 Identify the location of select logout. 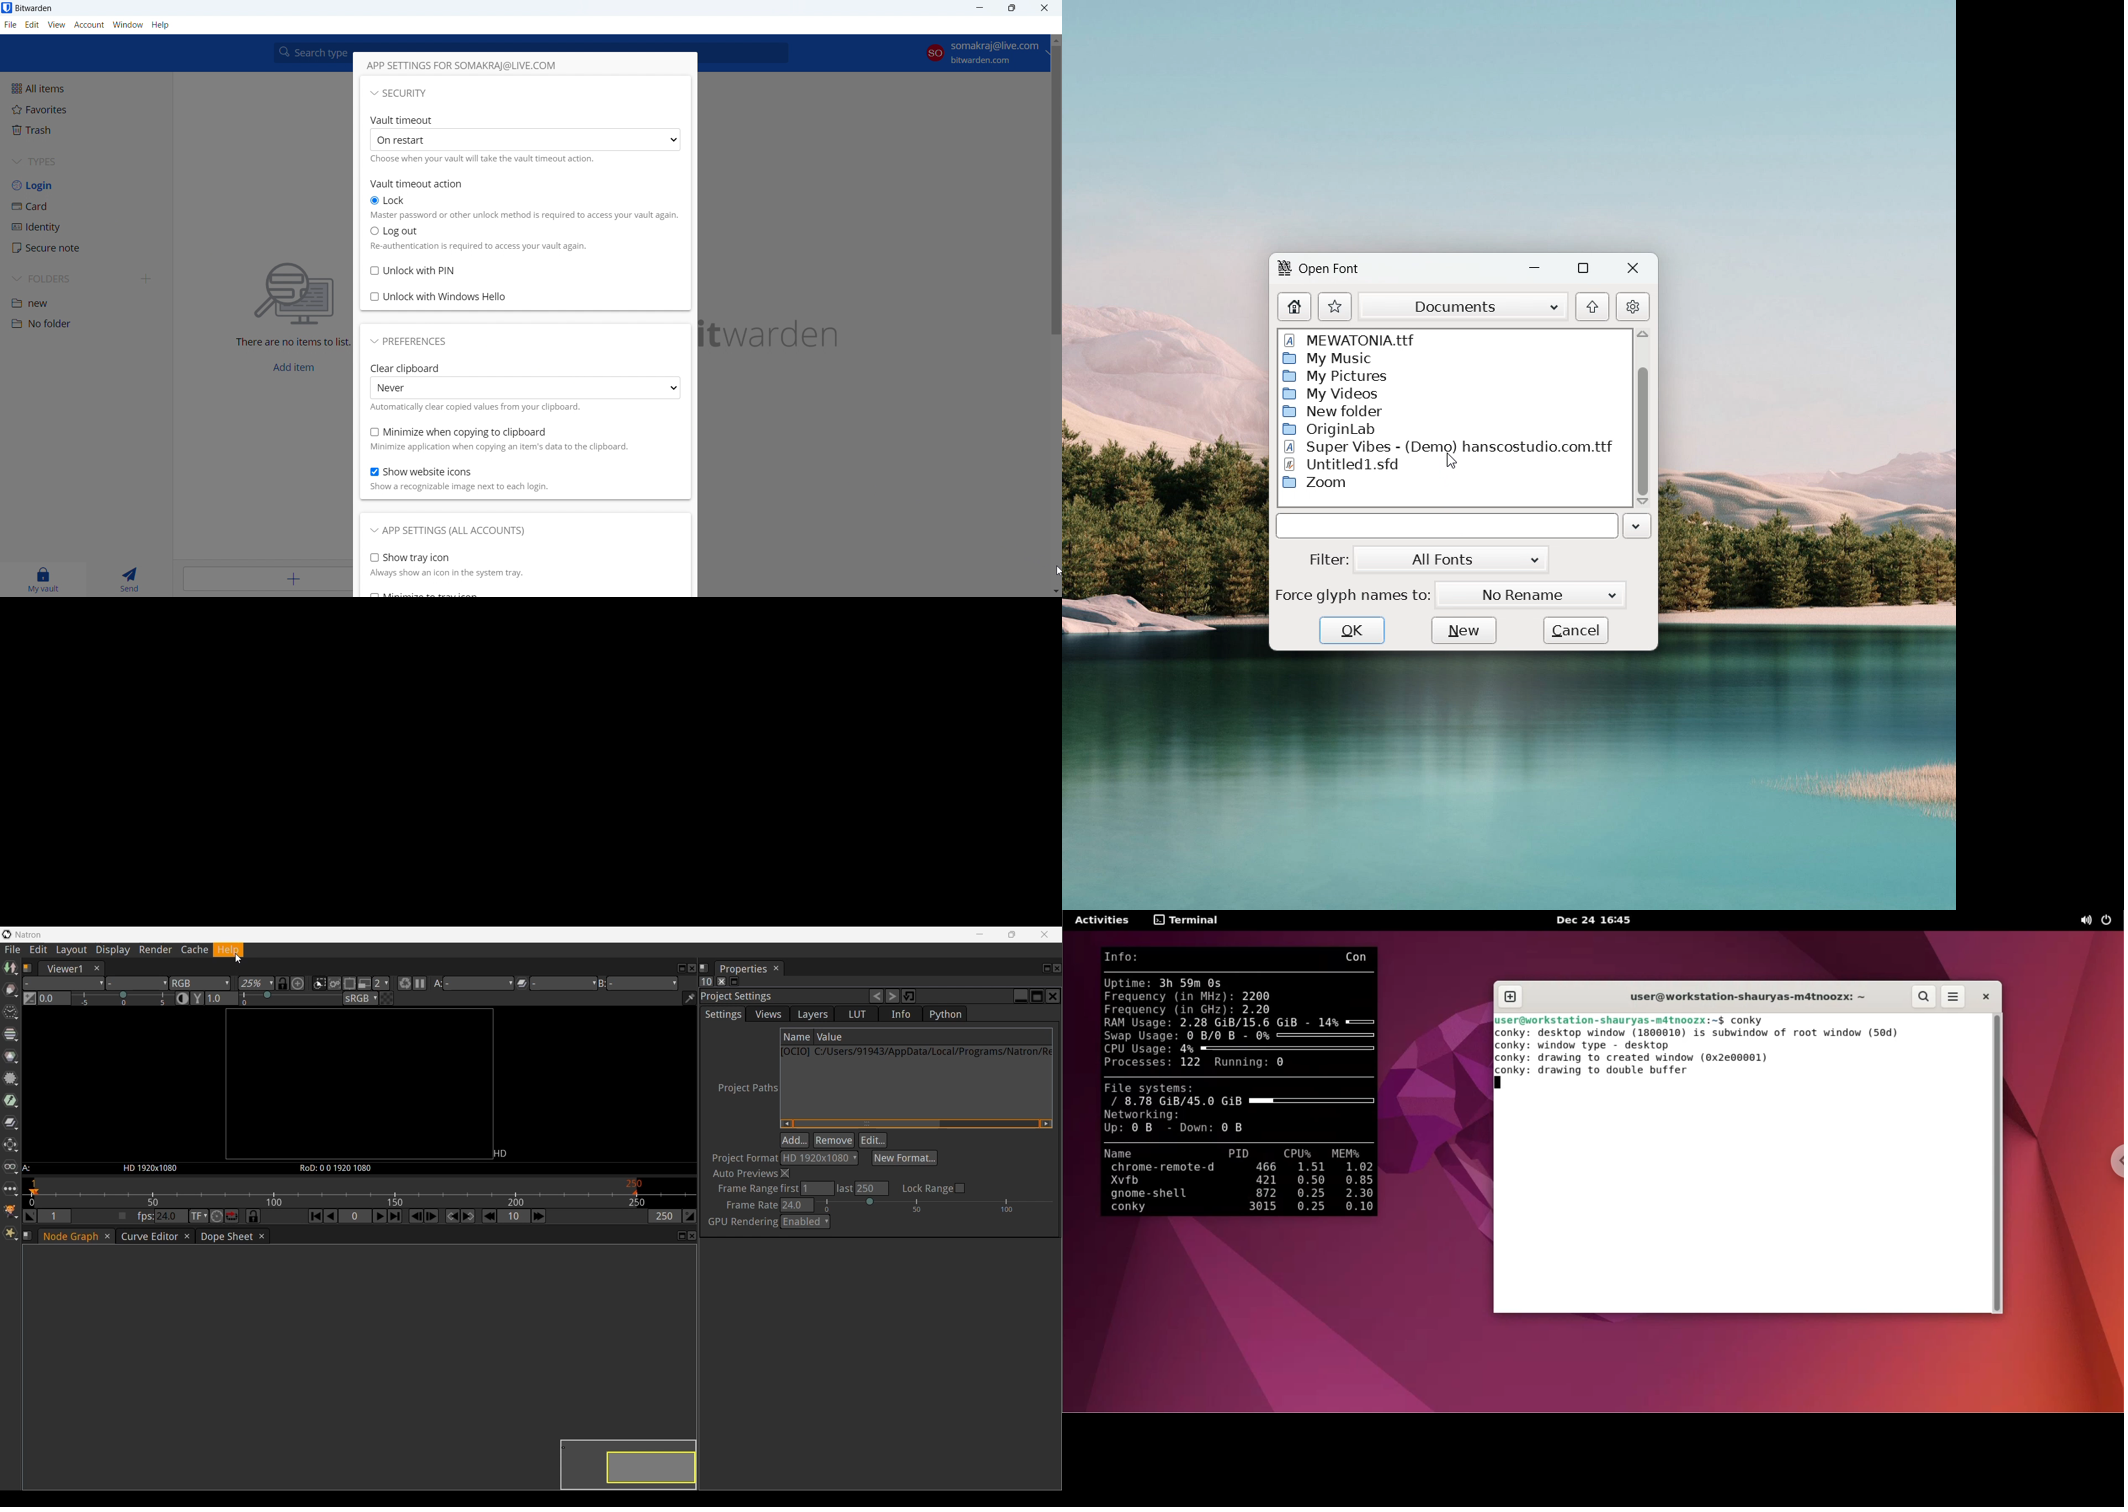
(523, 238).